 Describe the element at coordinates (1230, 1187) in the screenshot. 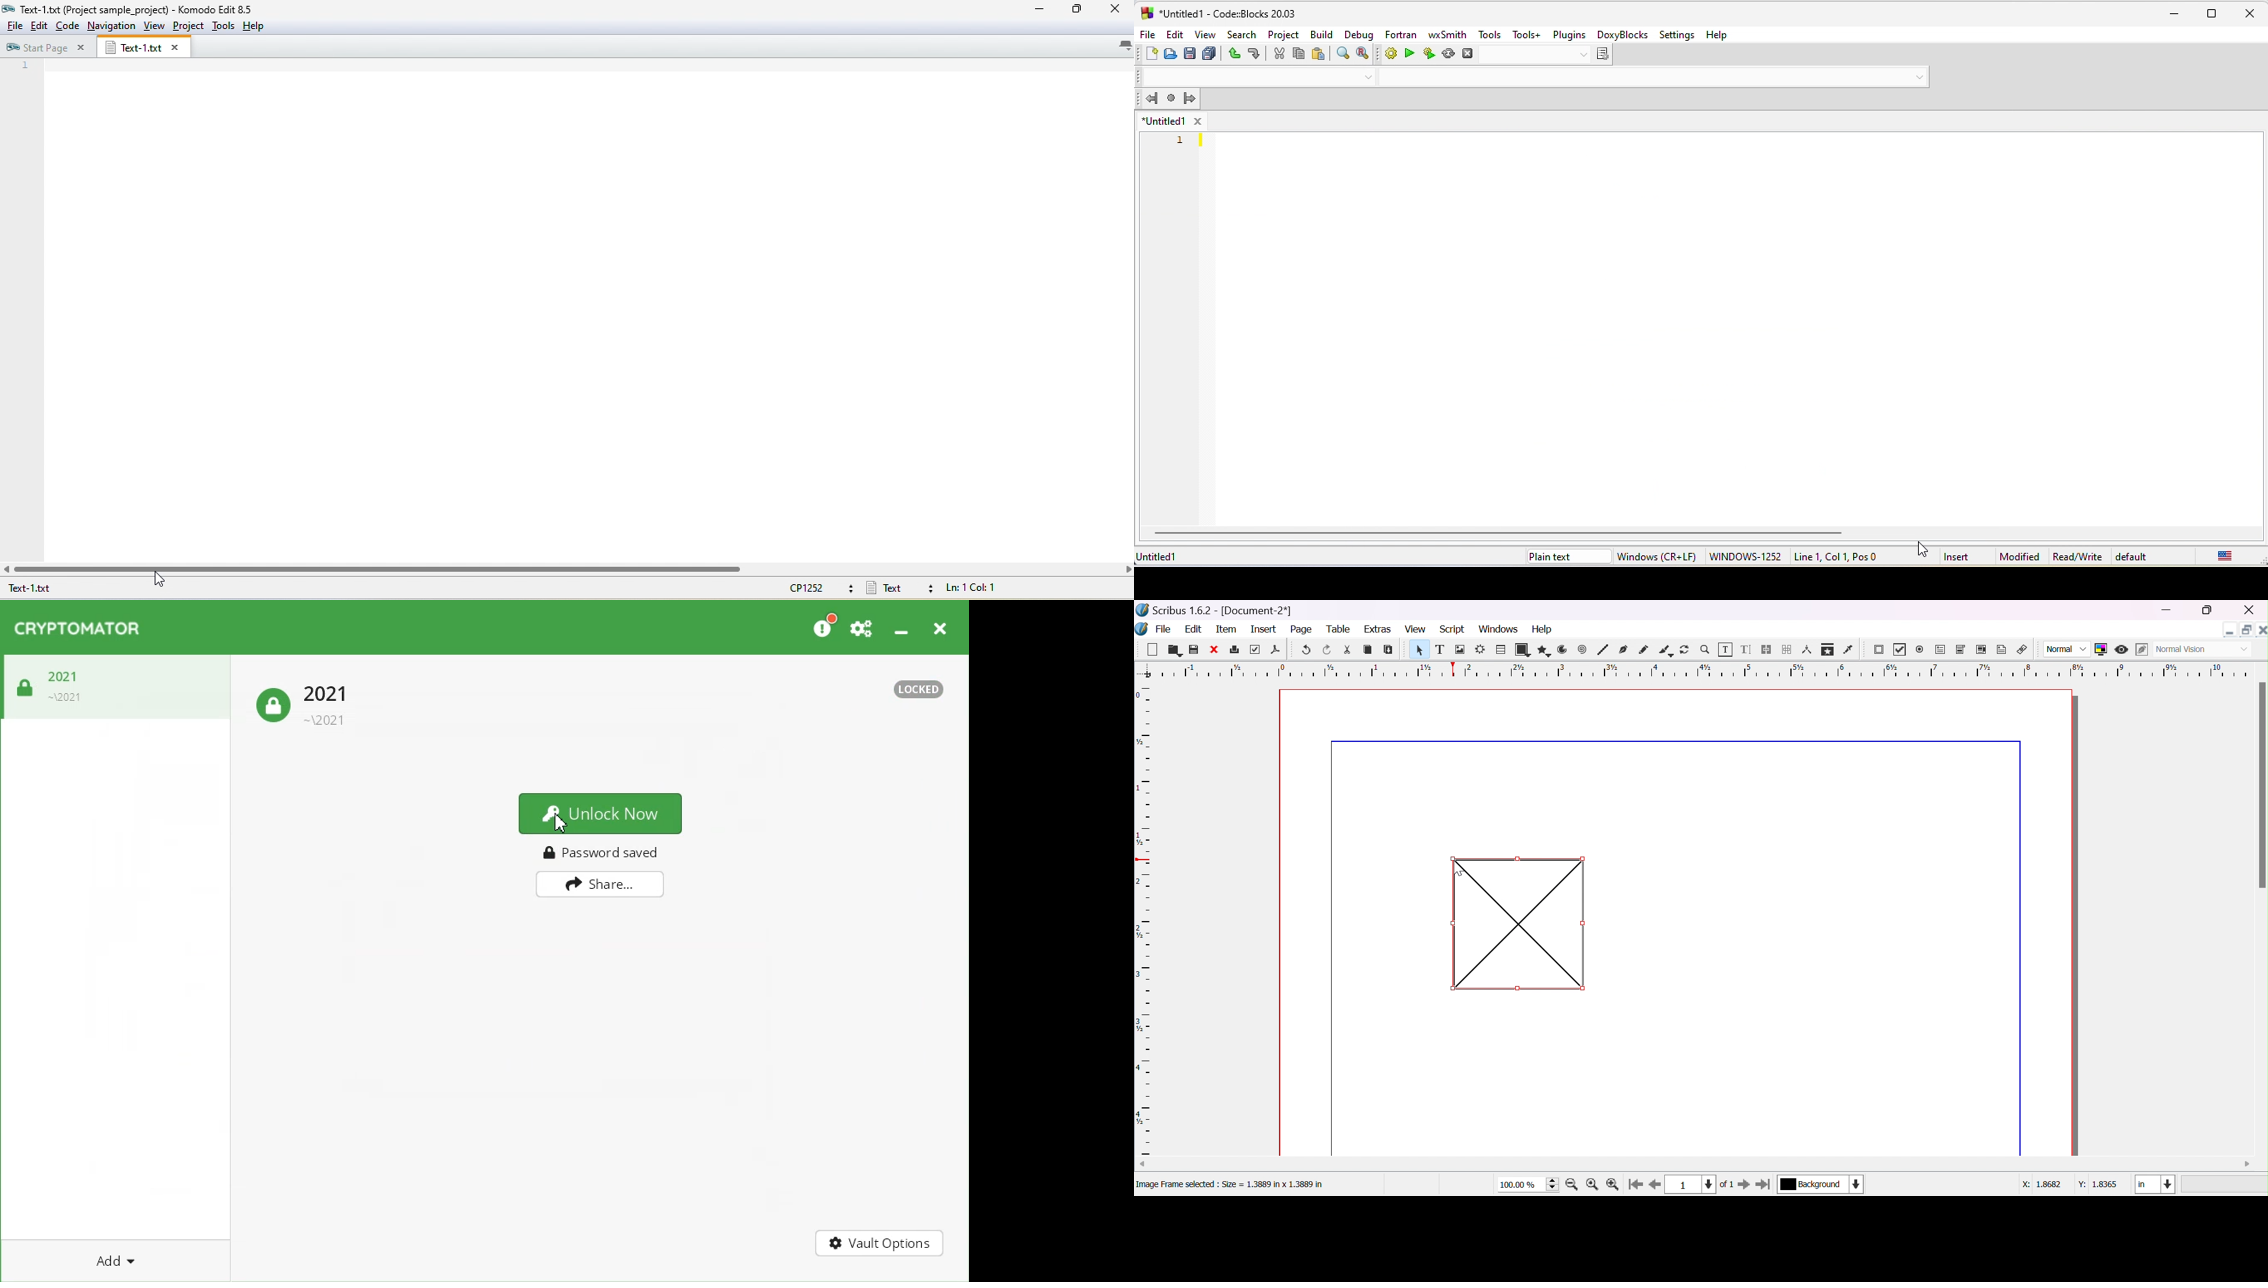

I see `Image Frame selected : Size = 1.3889 in x 1.3889 in` at that location.